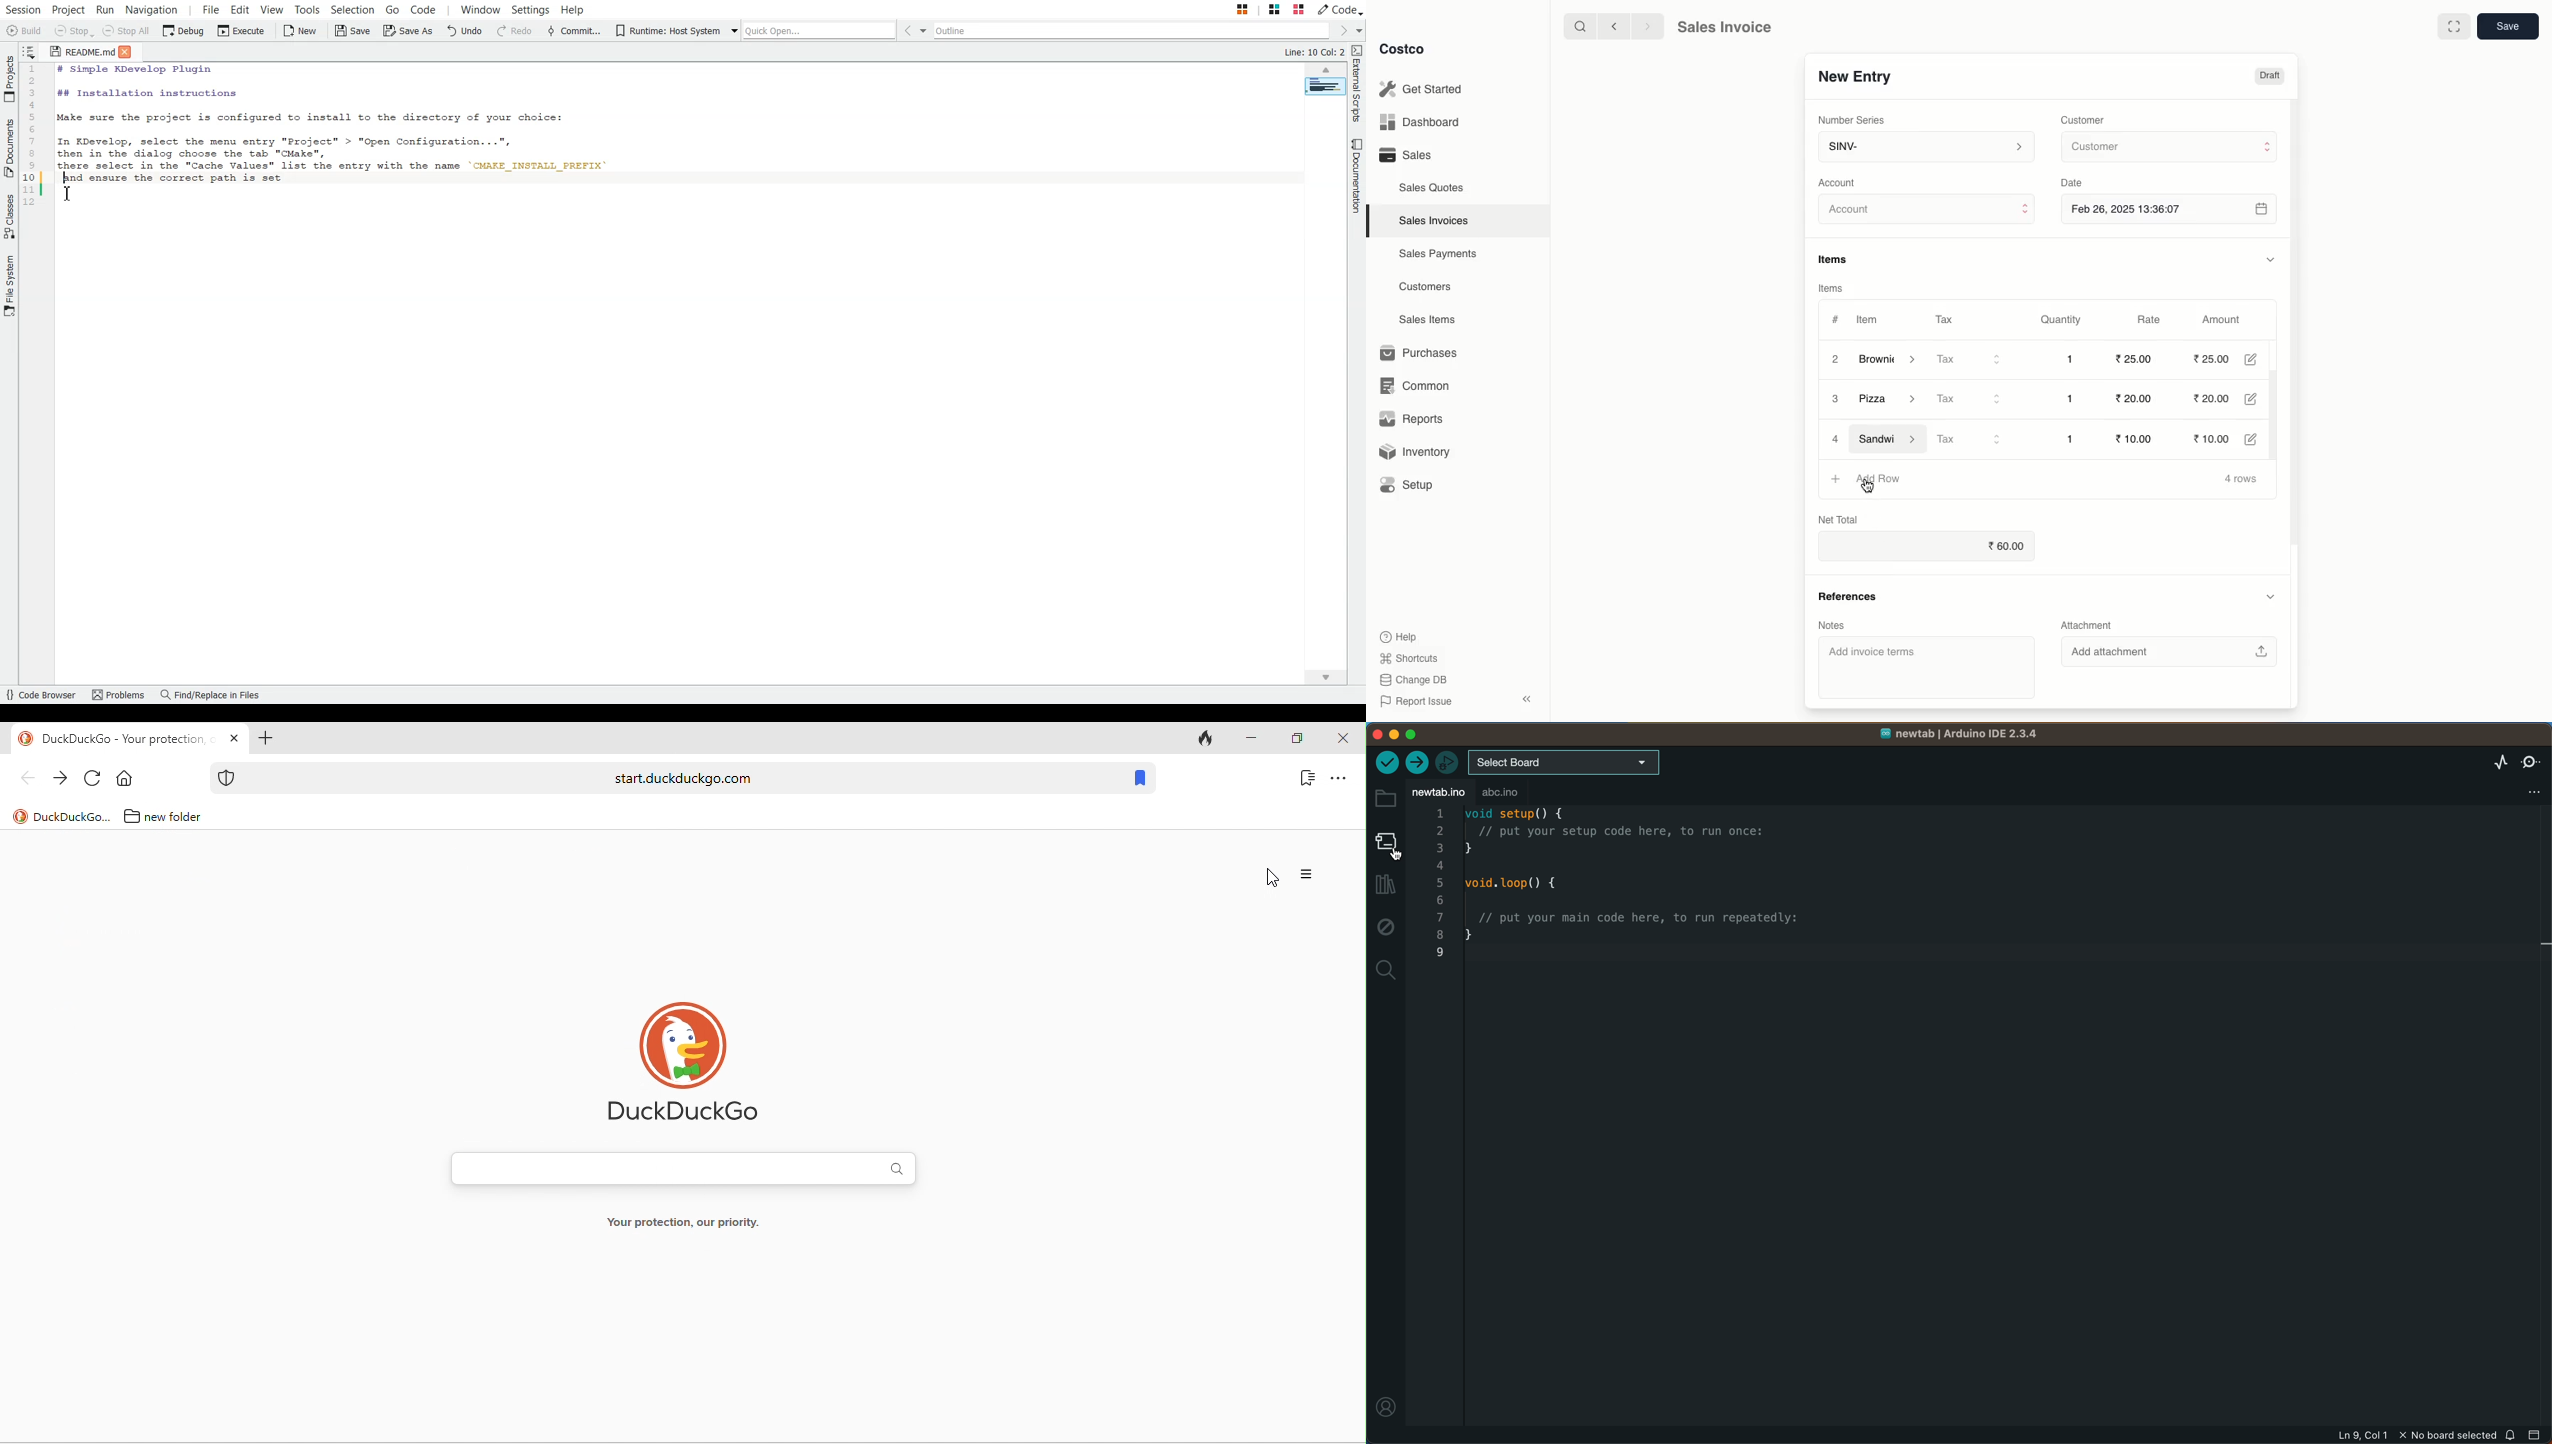 This screenshot has width=2576, height=1456. I want to click on 1, so click(2075, 359).